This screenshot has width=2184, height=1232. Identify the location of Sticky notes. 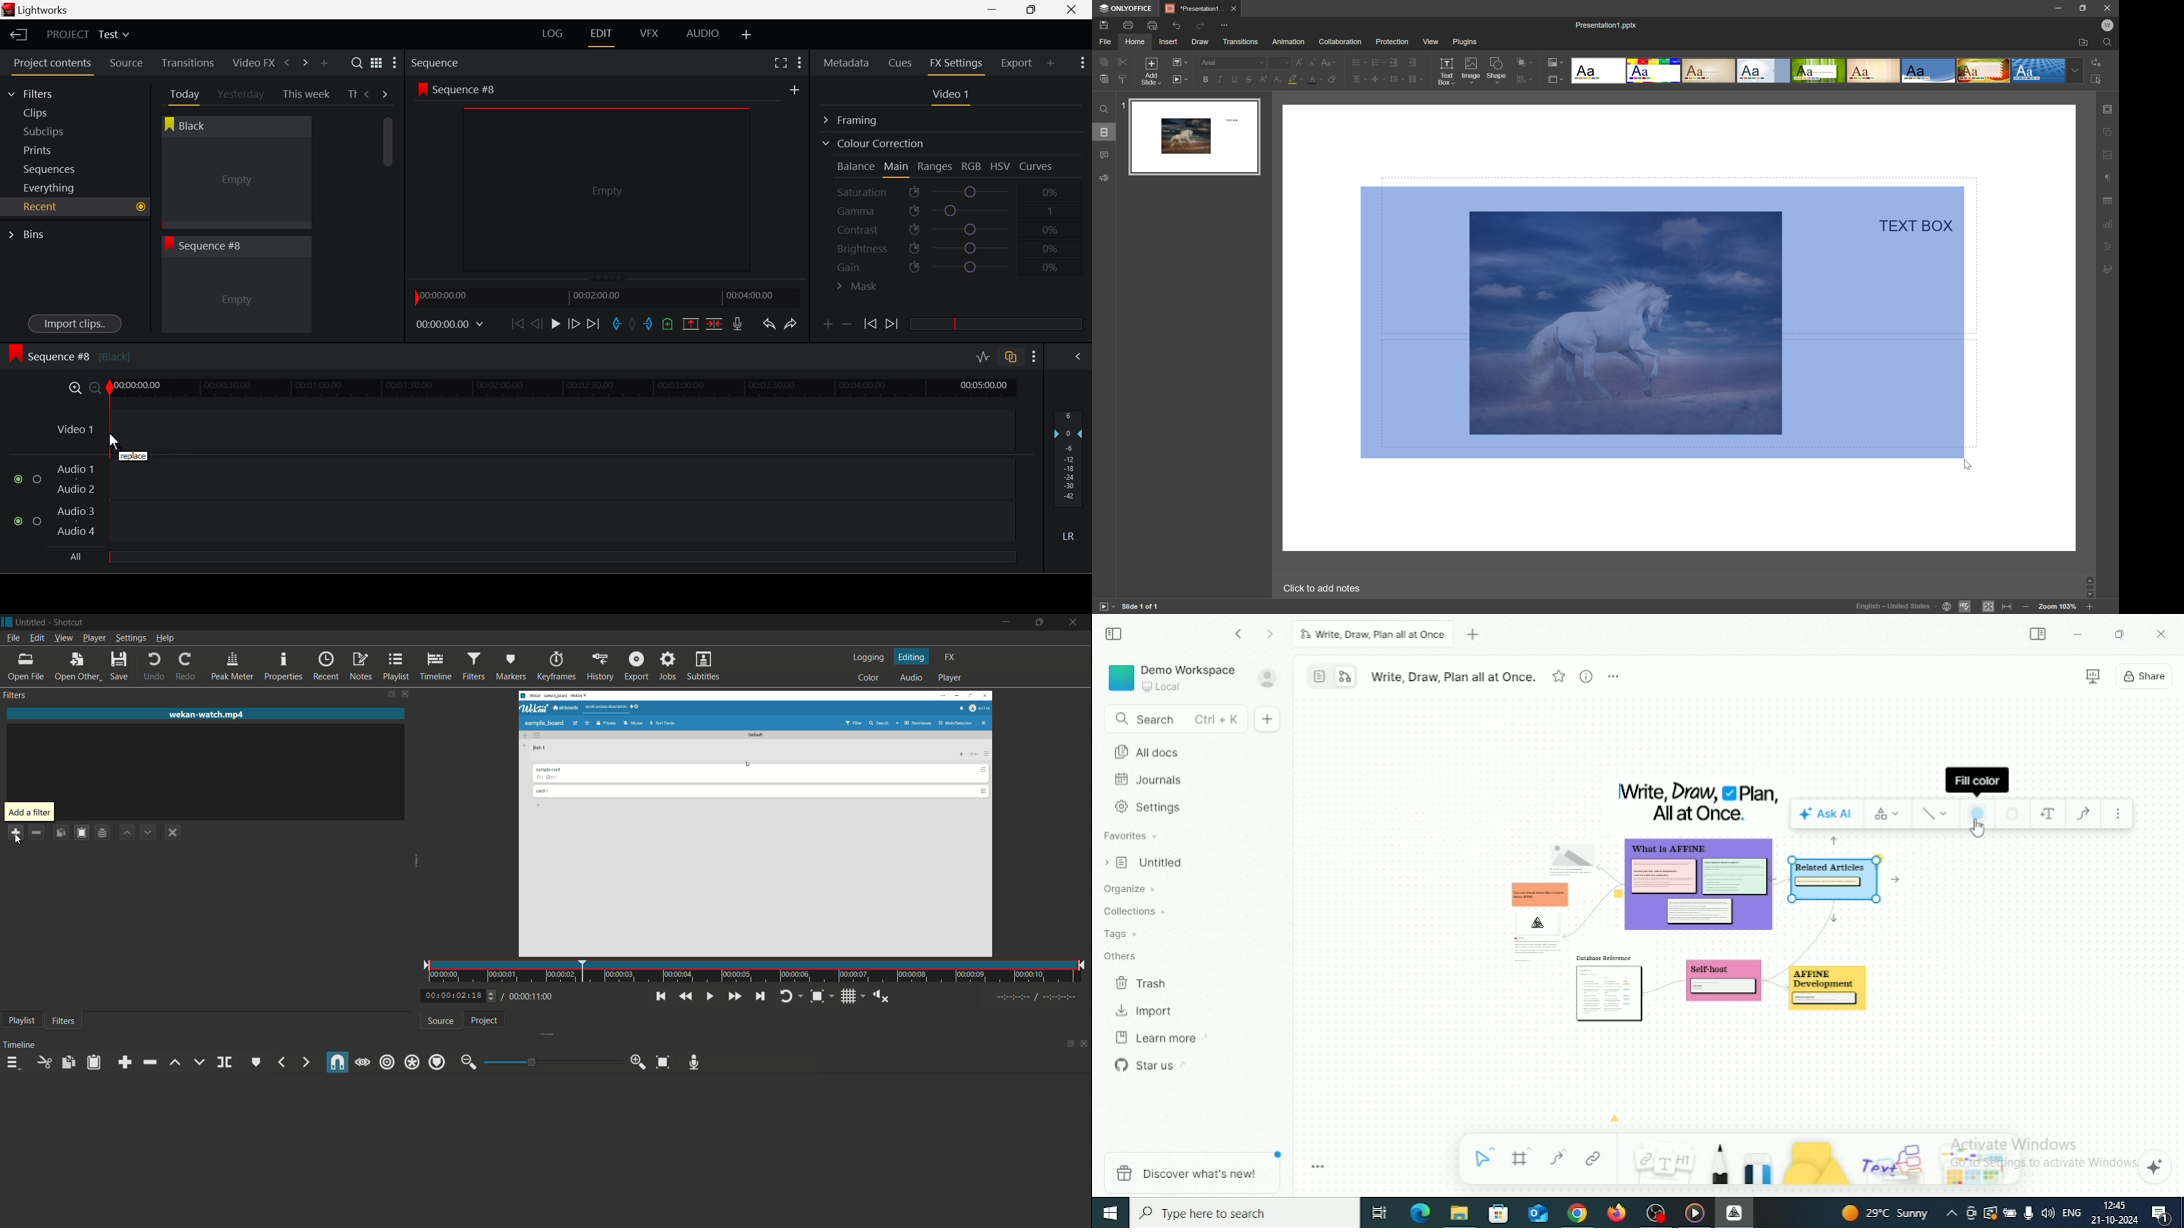
(1724, 985).